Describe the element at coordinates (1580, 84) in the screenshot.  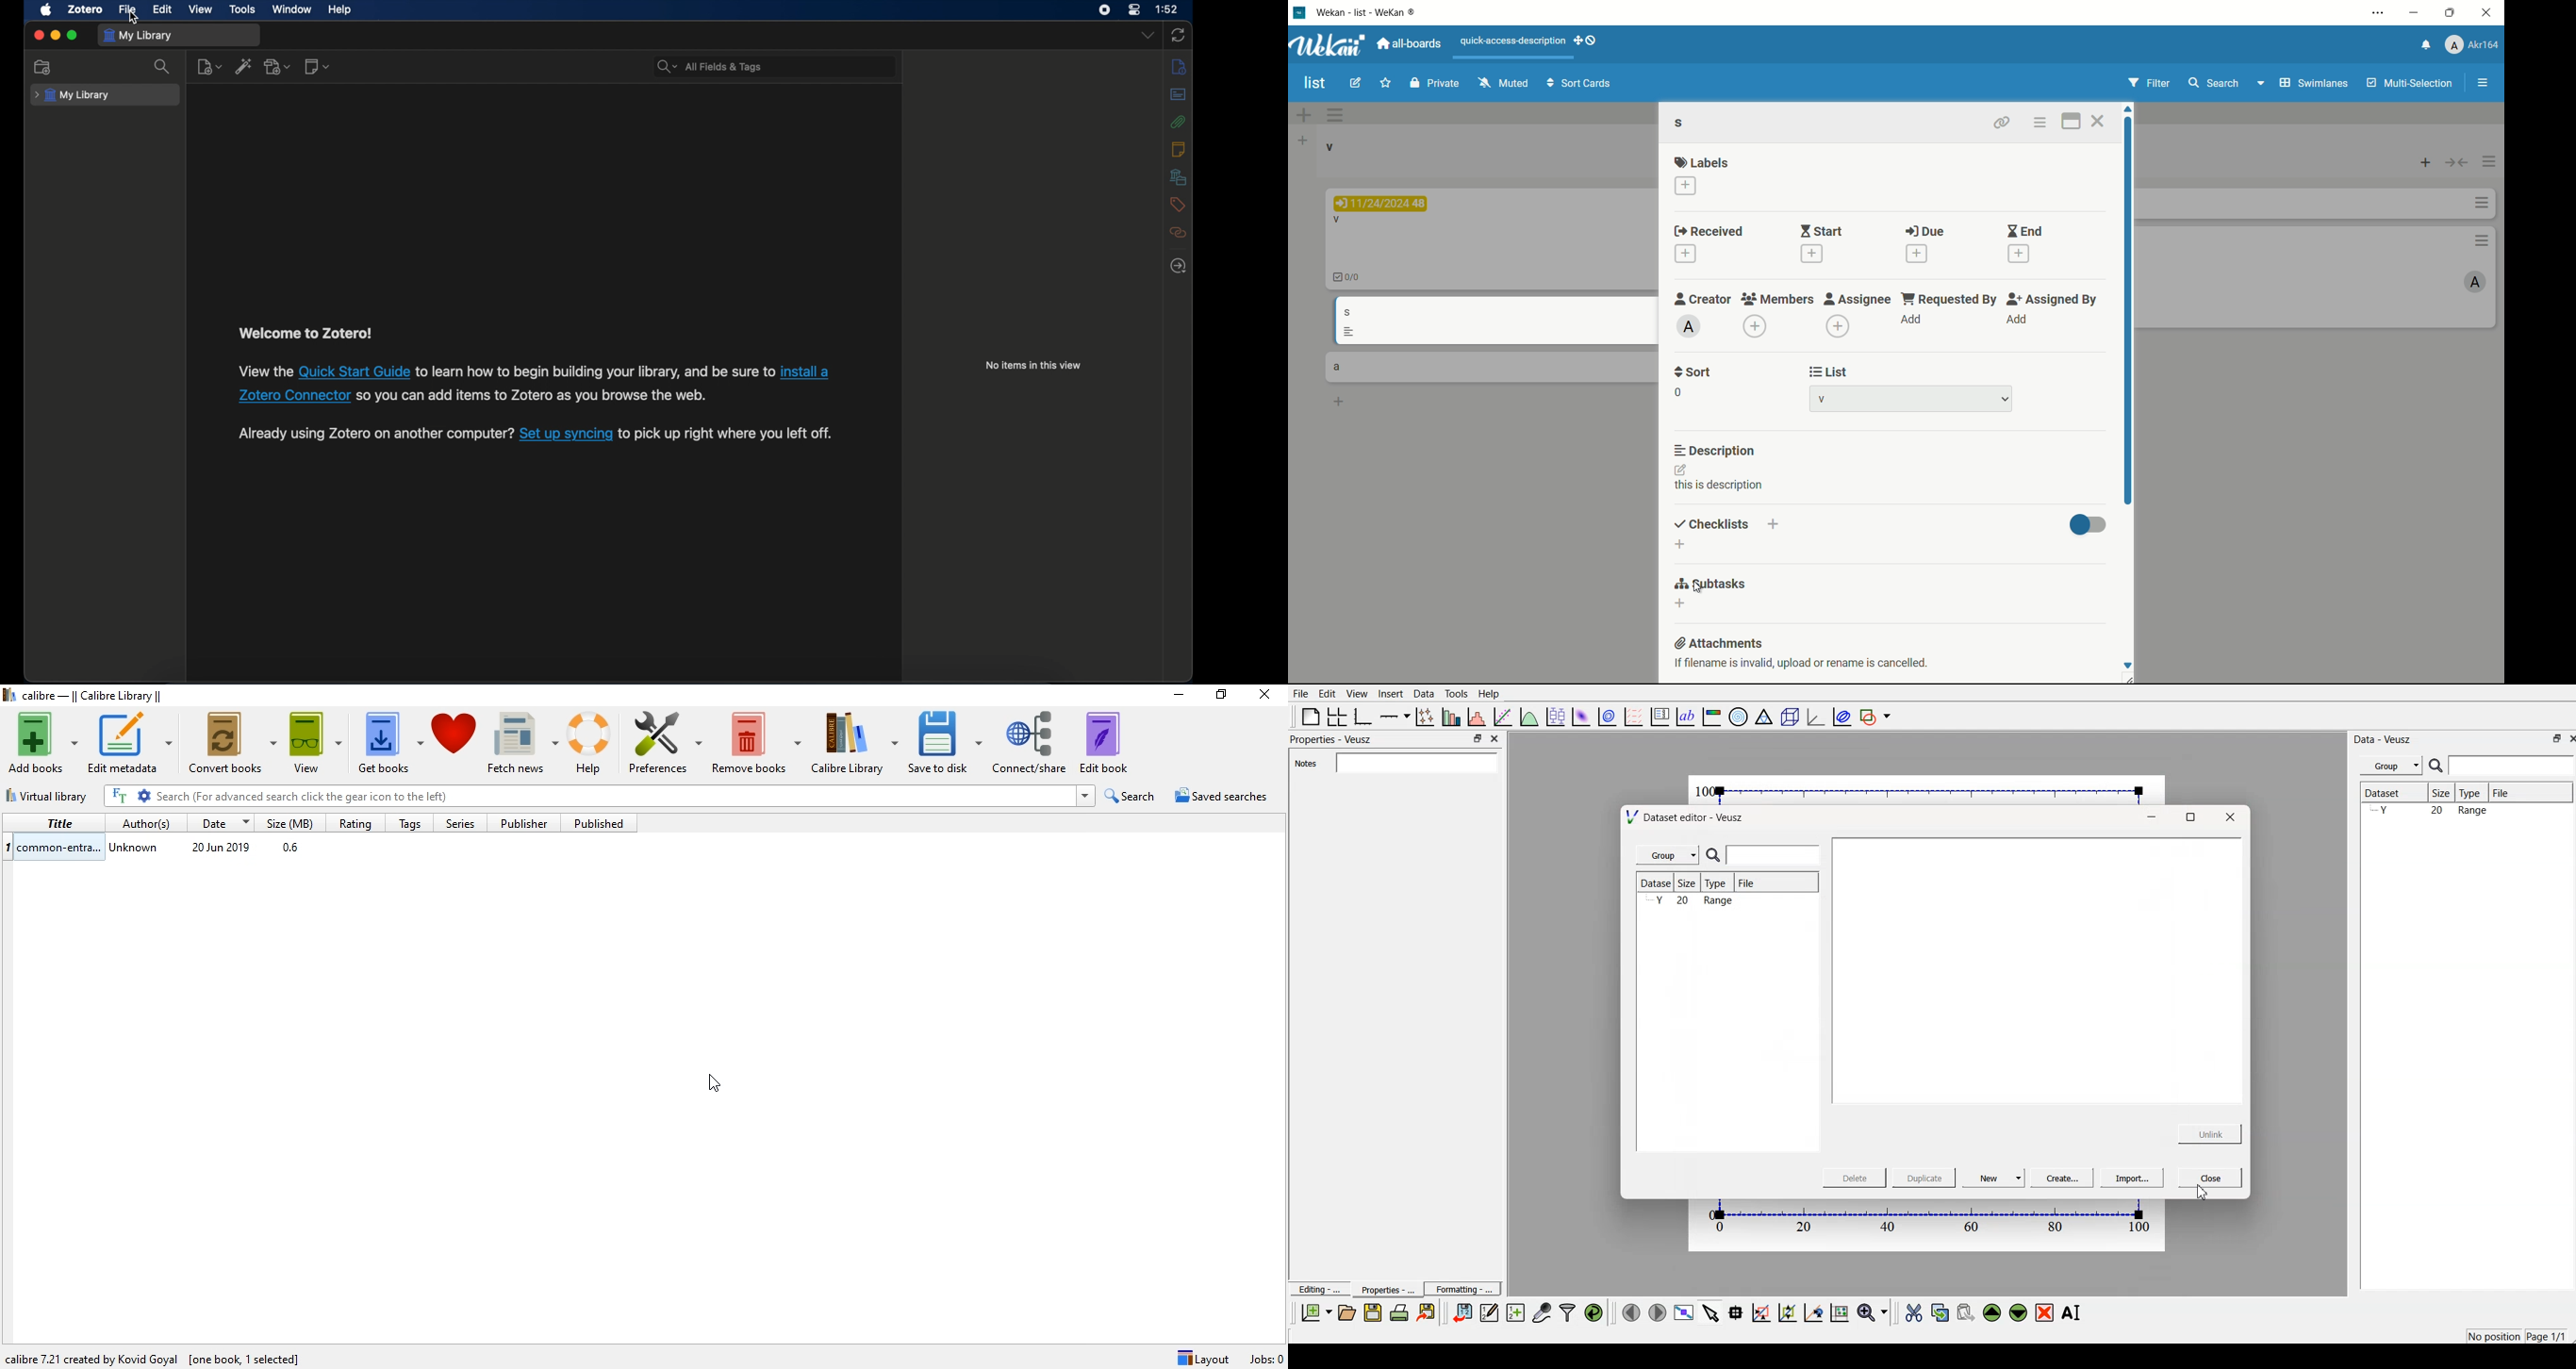
I see `sort cards` at that location.